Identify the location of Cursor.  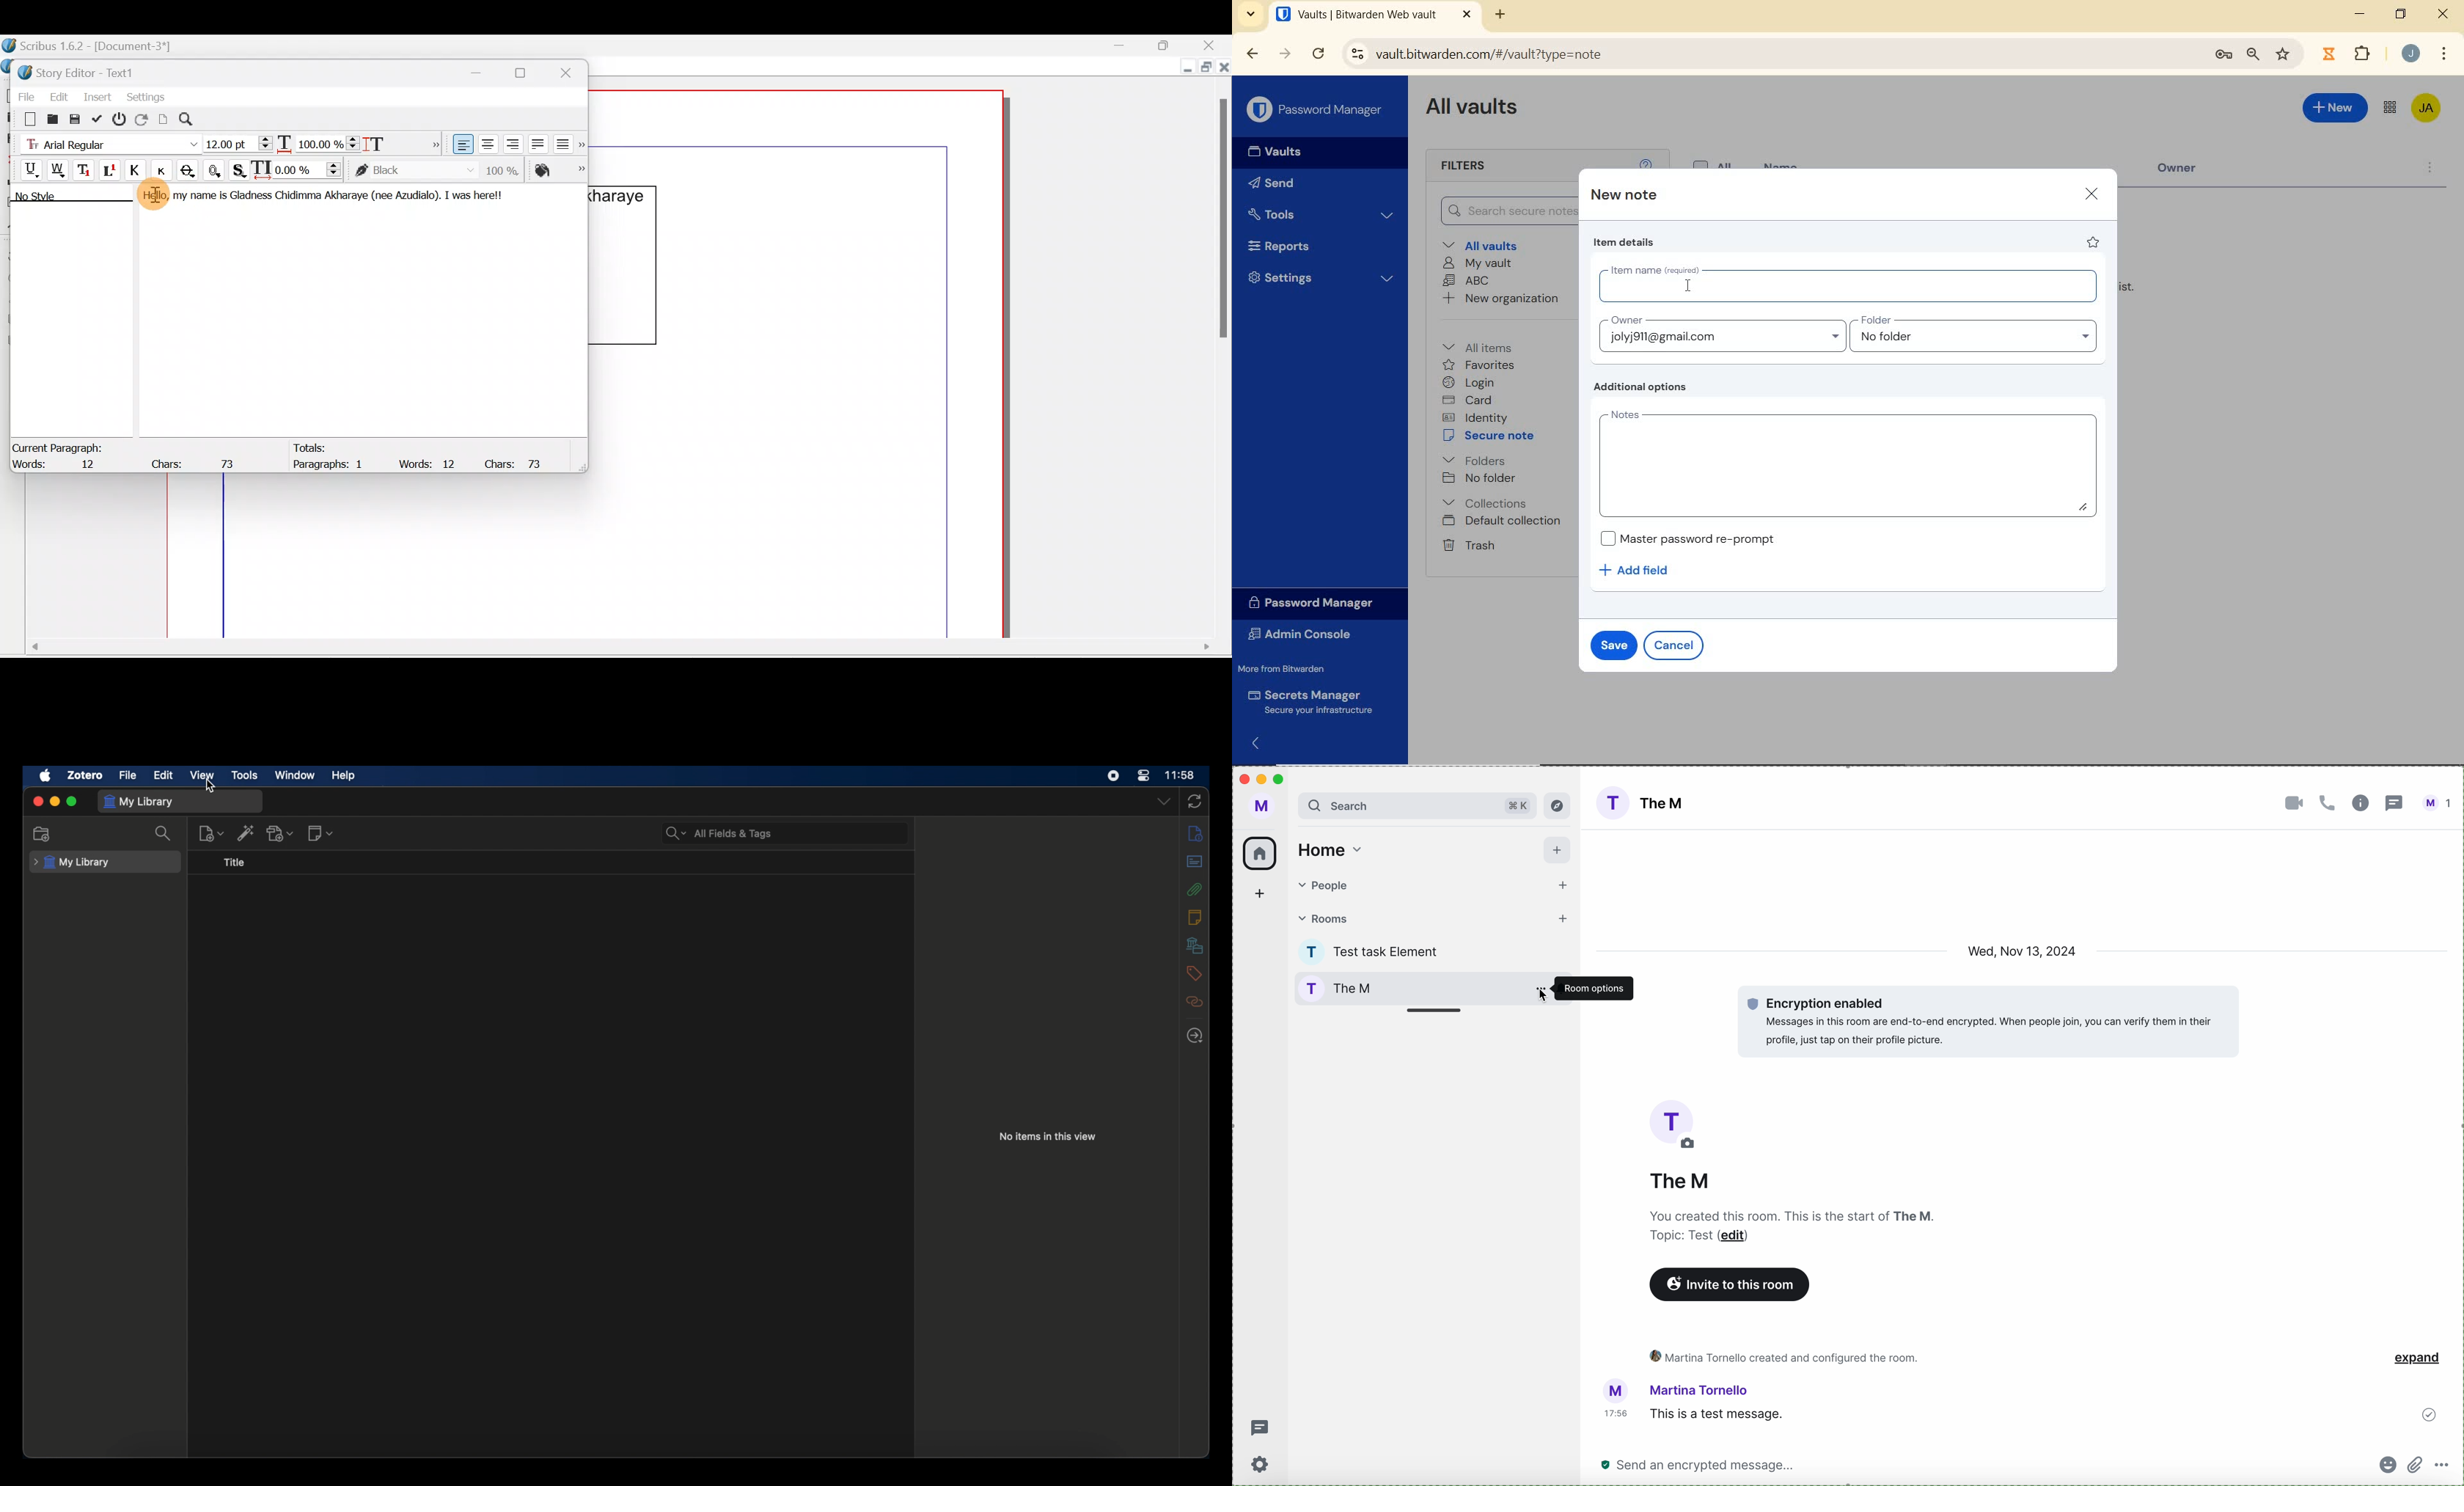
(155, 203).